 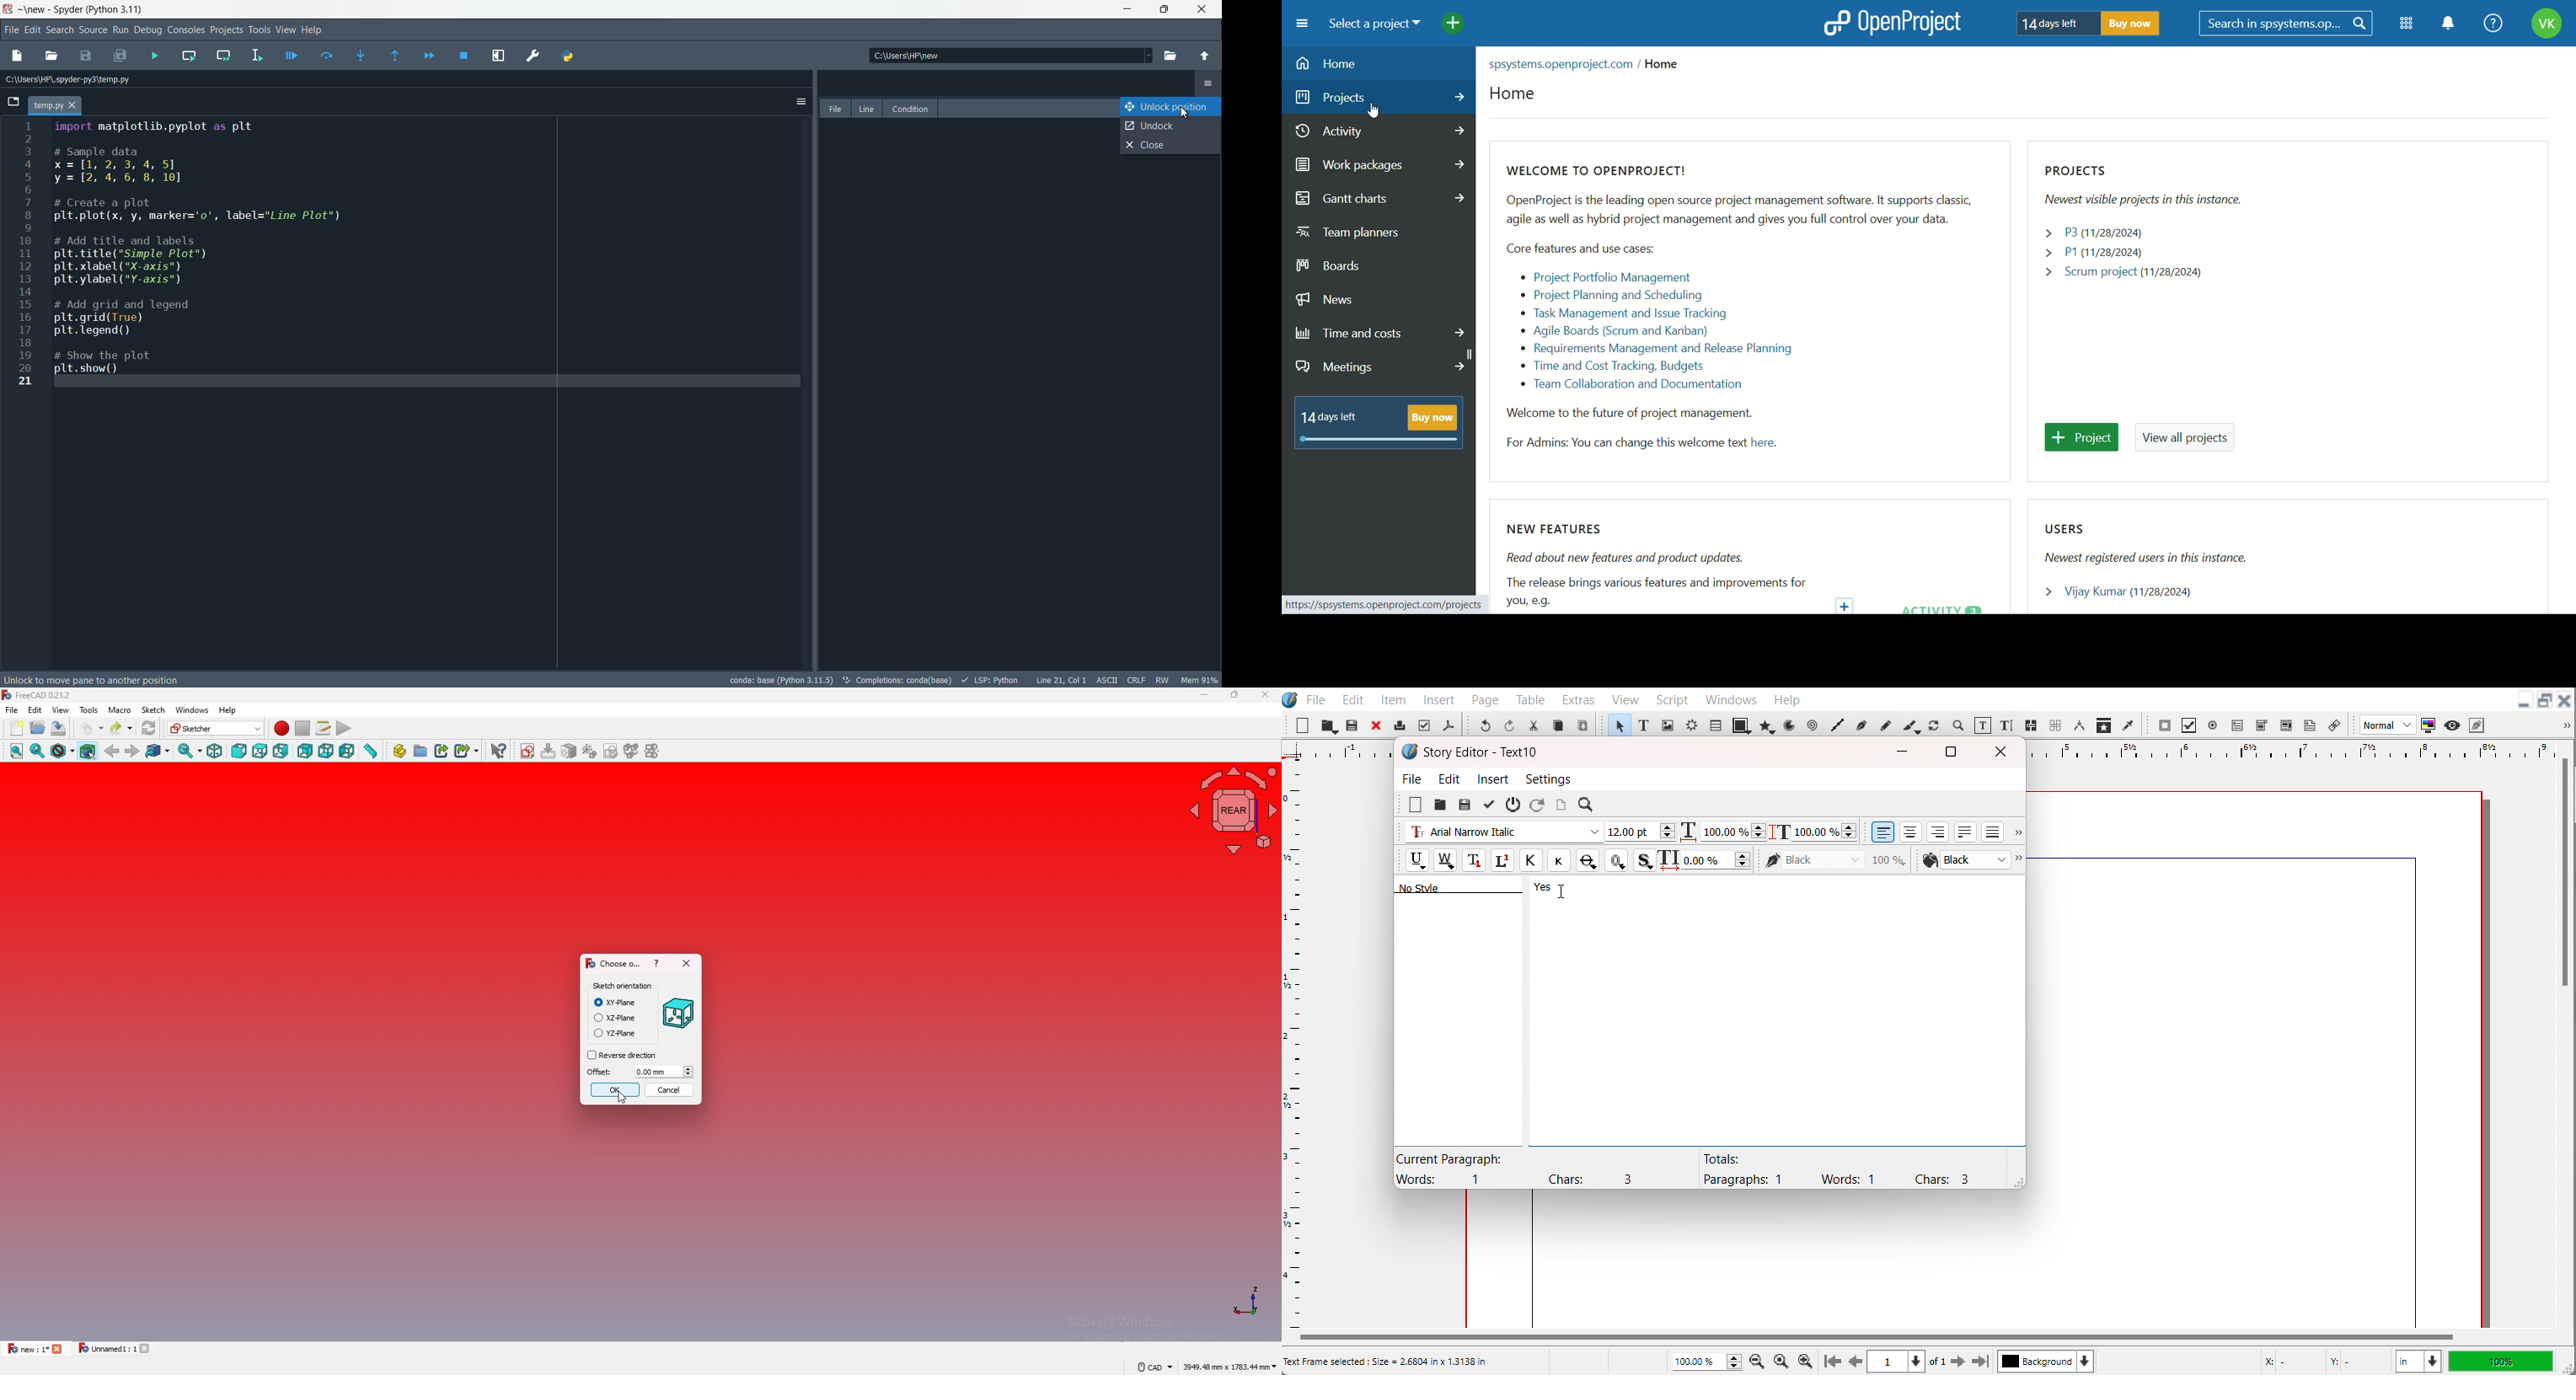 I want to click on browse tab, so click(x=14, y=102).